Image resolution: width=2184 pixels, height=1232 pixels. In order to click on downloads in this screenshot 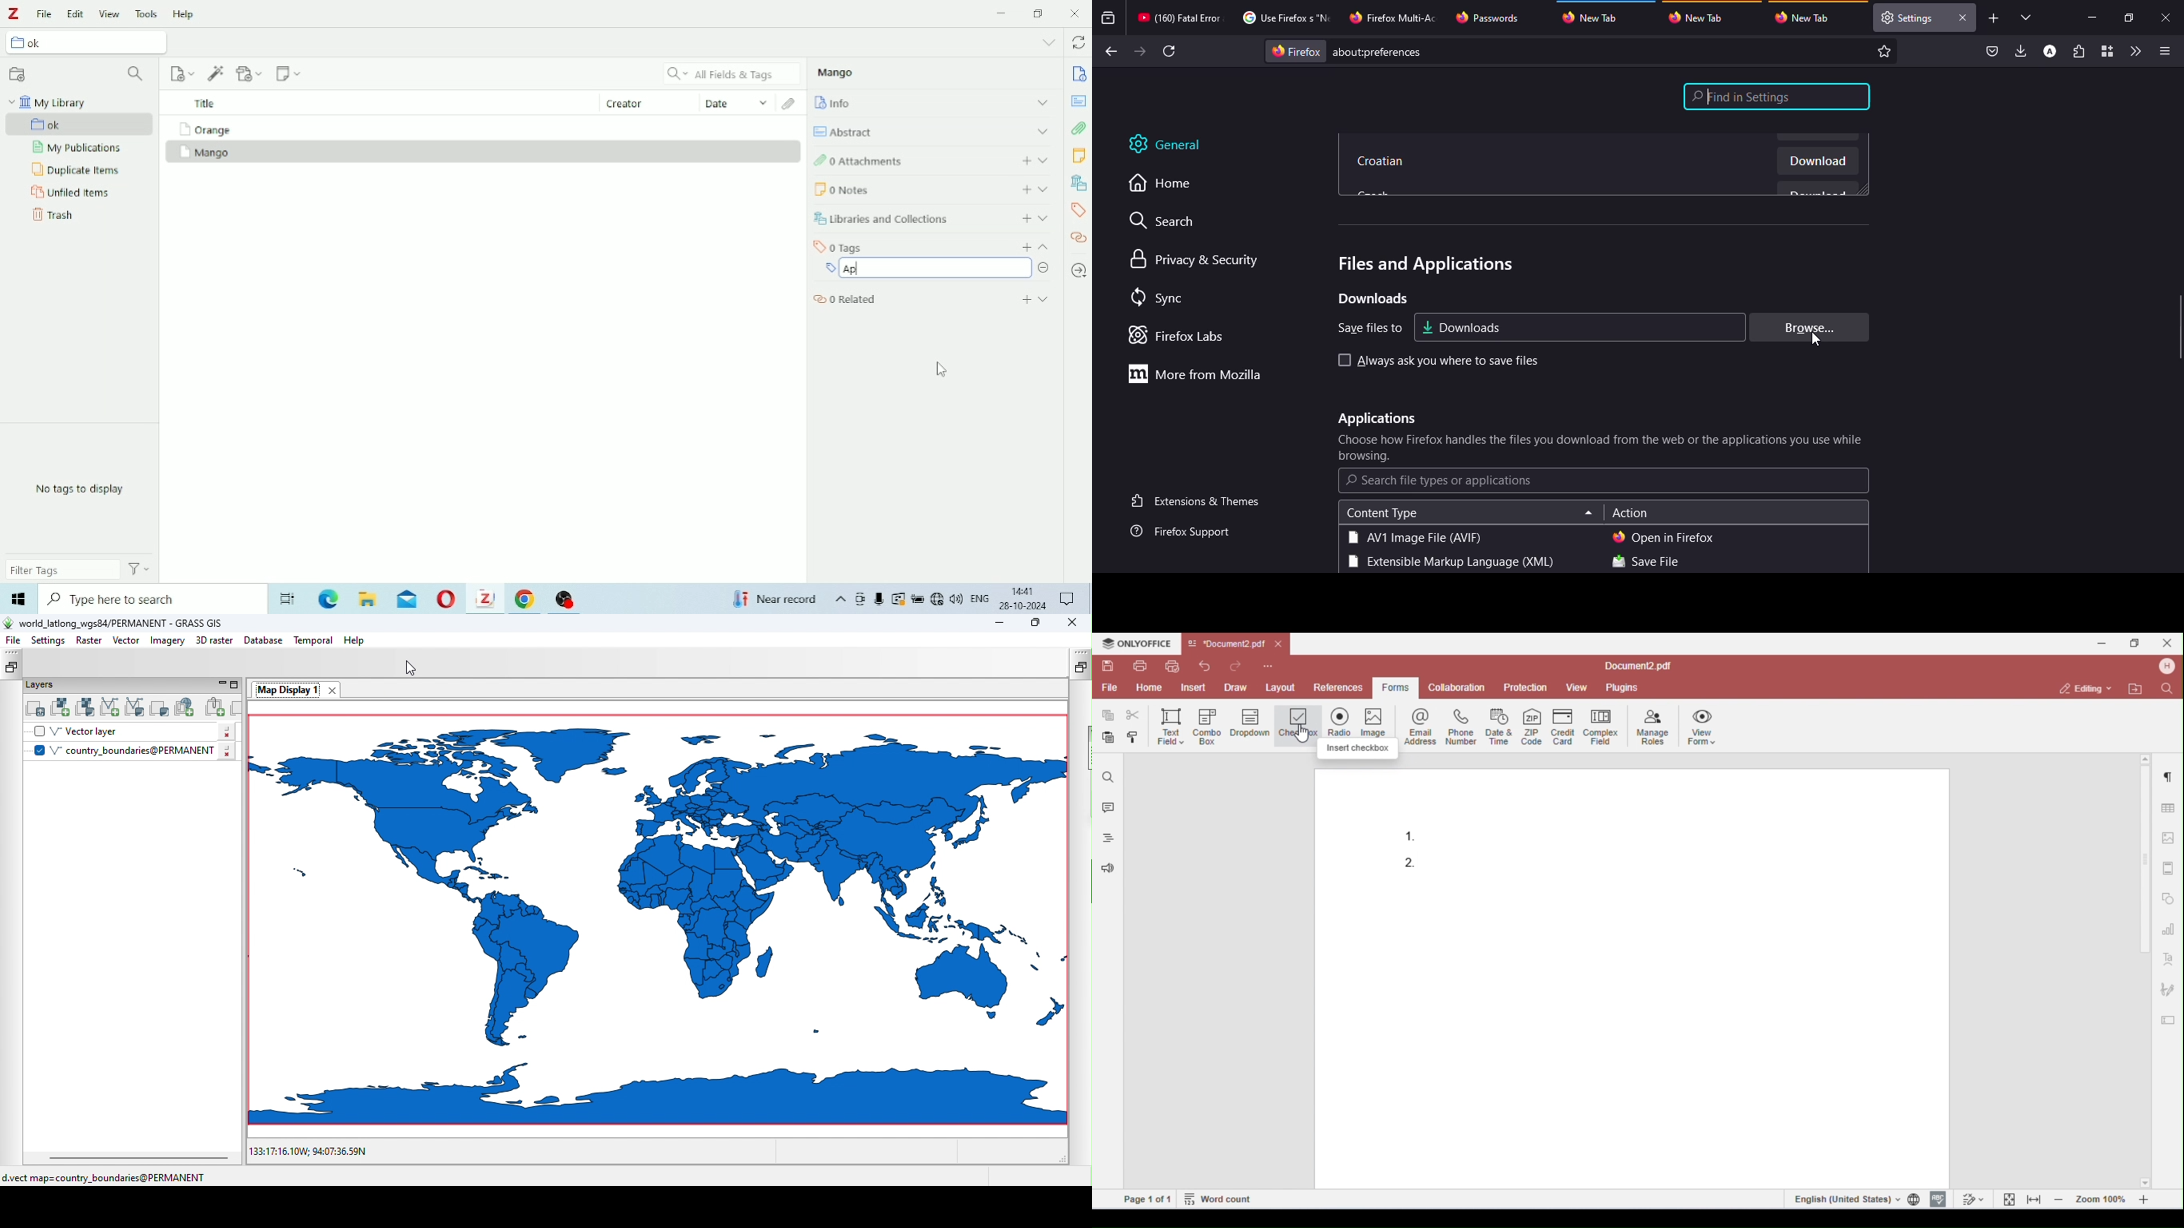, I will do `click(1461, 327)`.